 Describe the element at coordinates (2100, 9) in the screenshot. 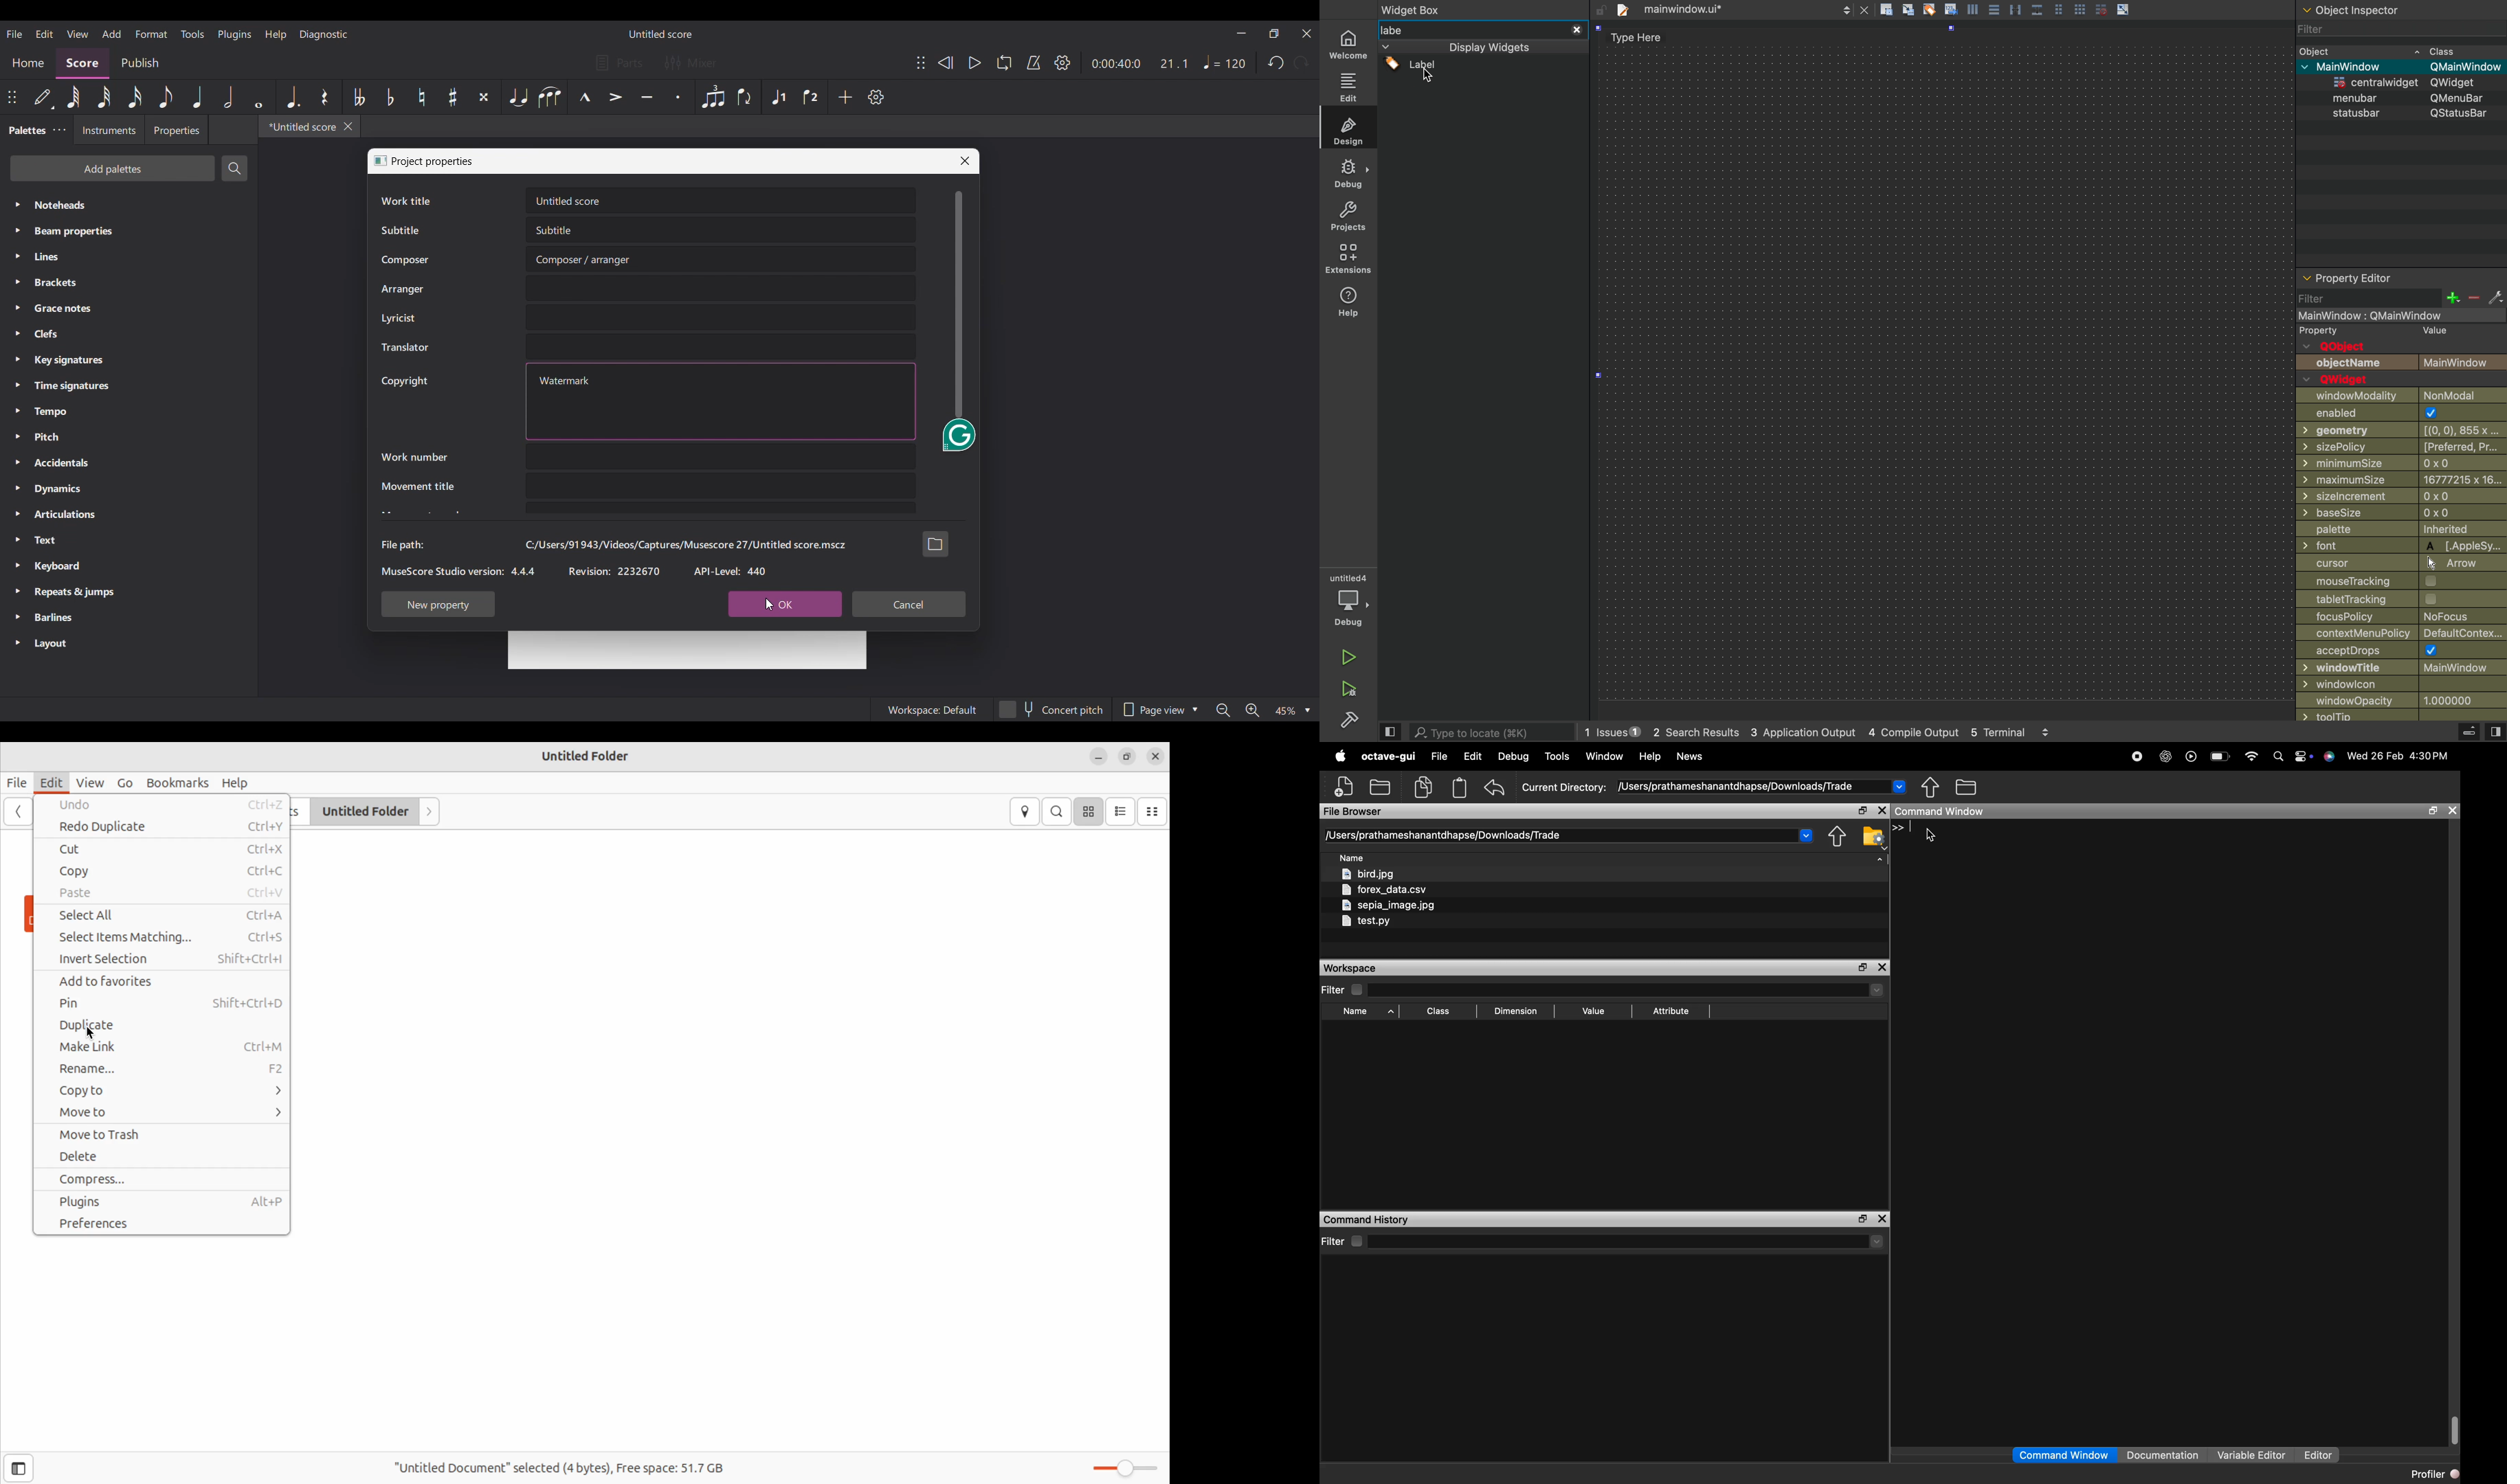

I see `grid` at that location.